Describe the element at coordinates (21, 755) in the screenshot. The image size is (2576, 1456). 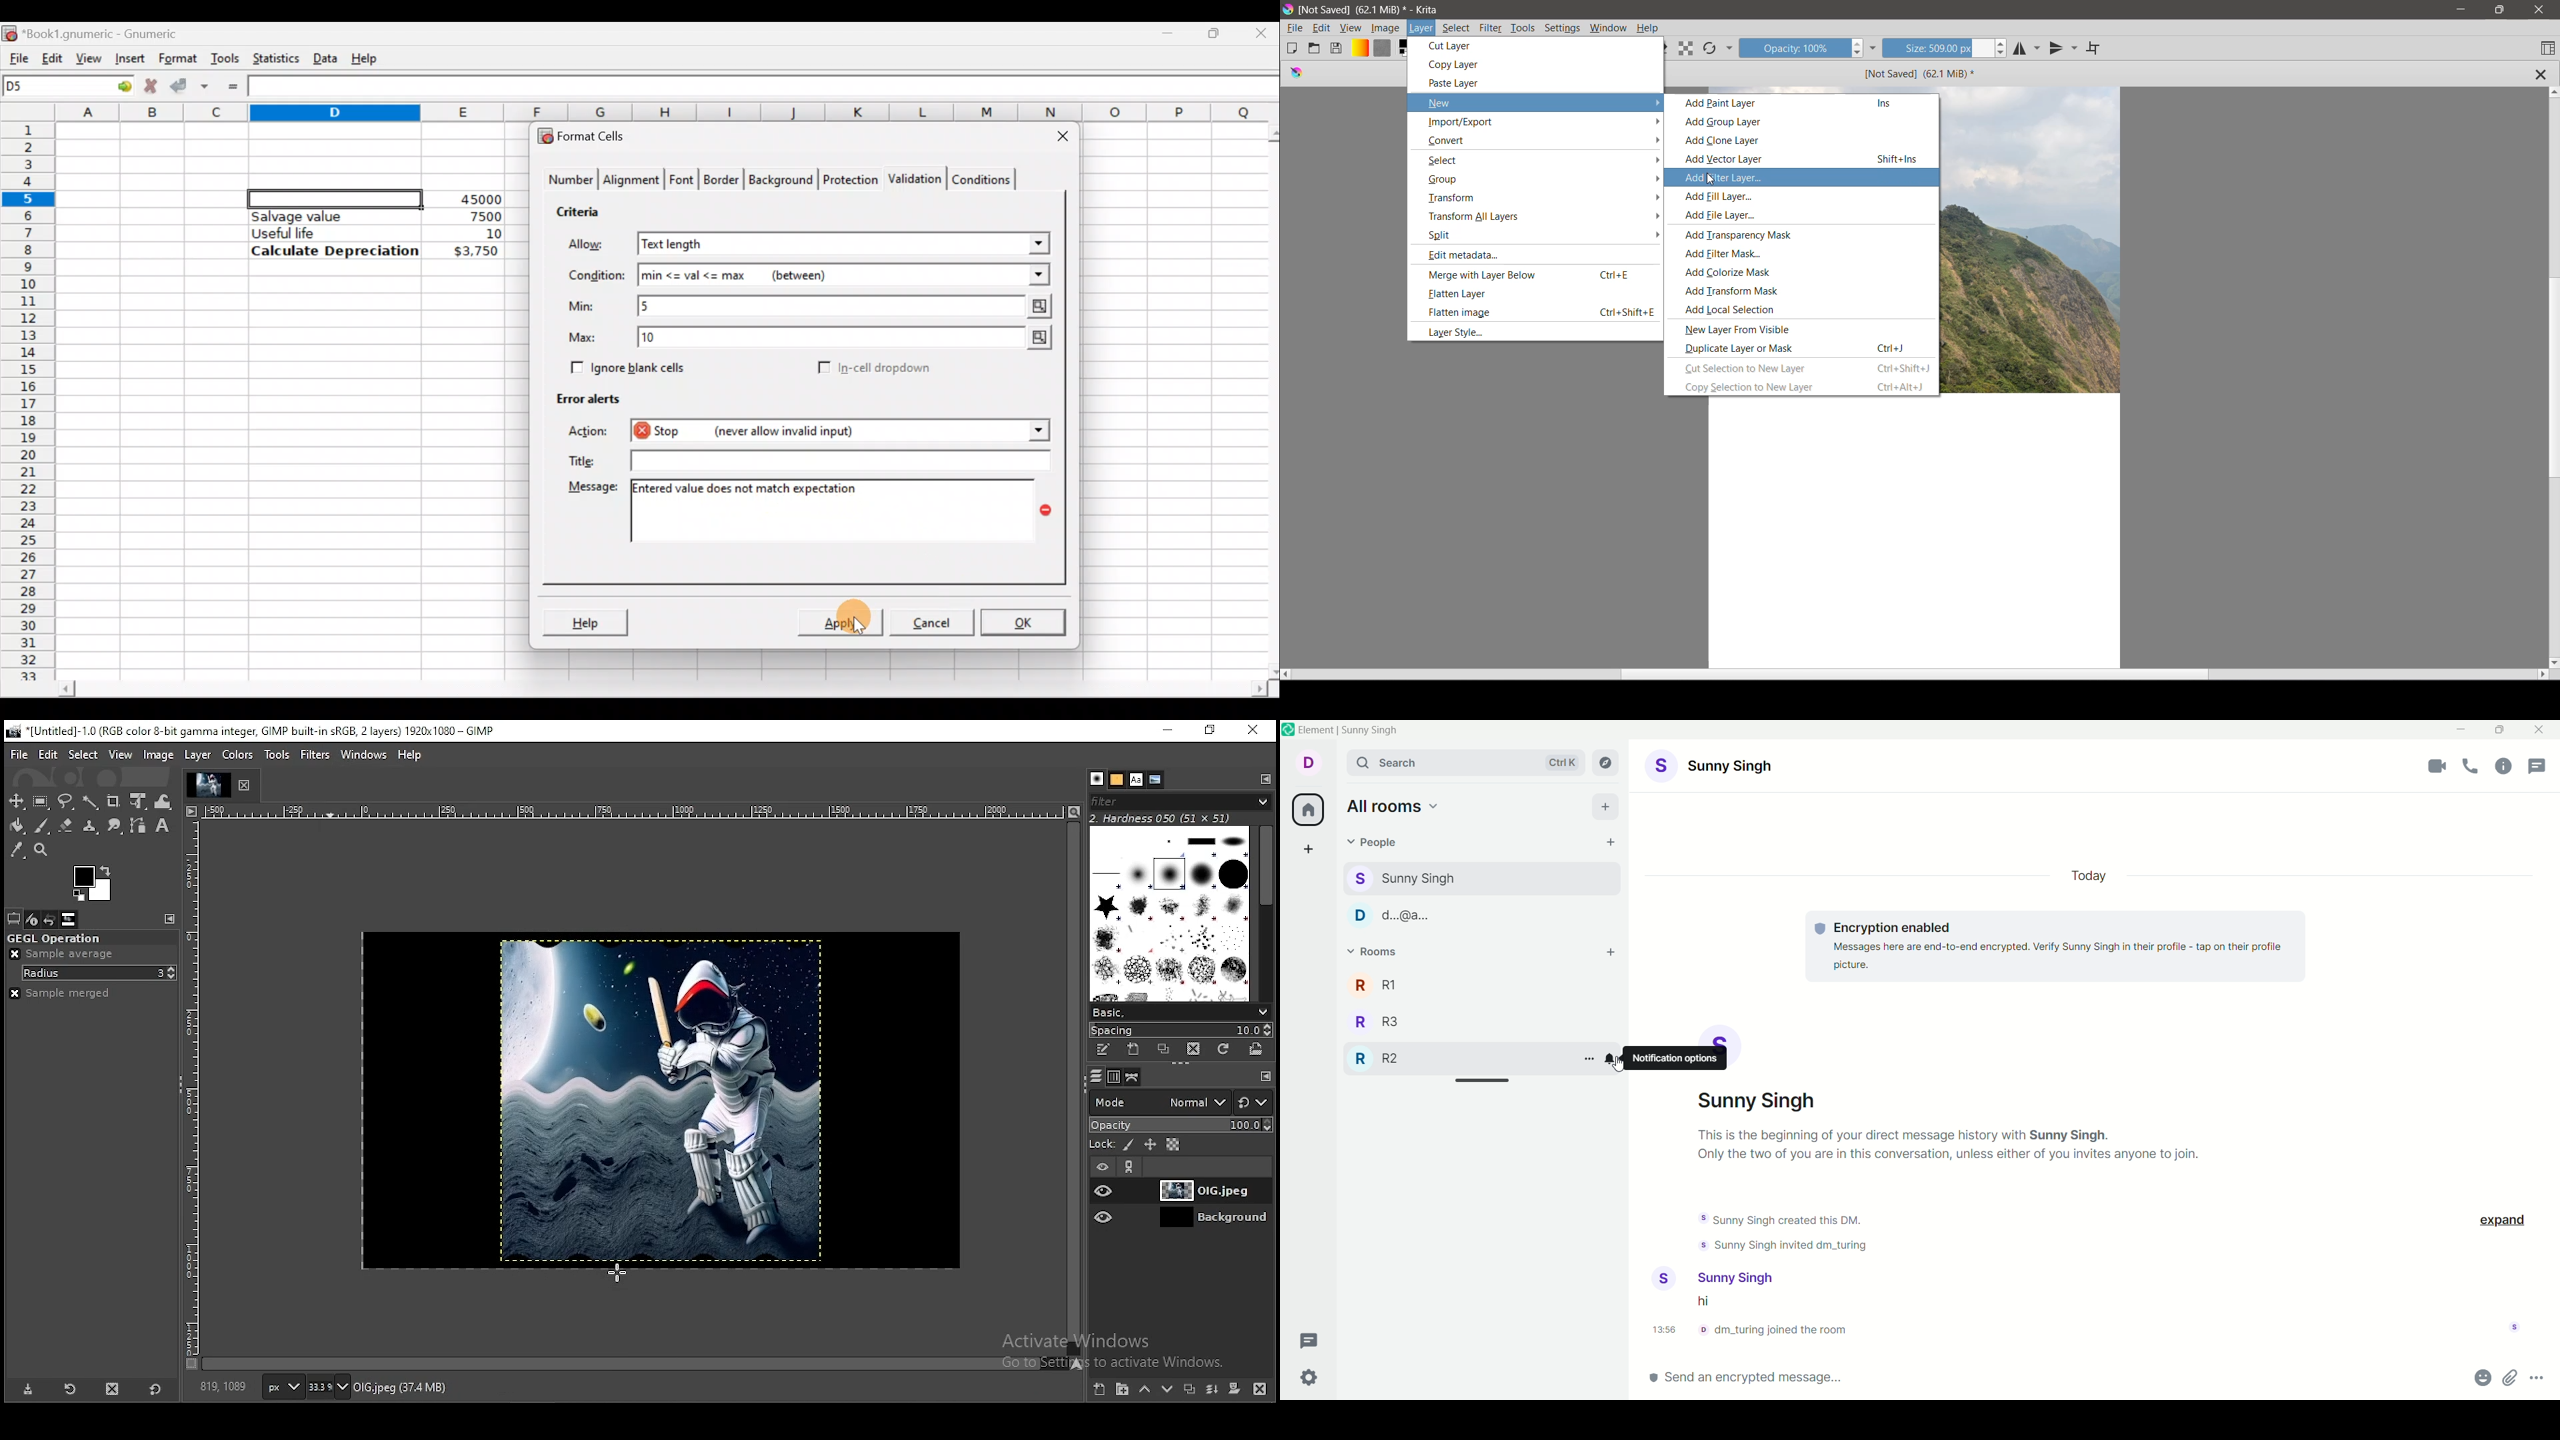
I see `file` at that location.